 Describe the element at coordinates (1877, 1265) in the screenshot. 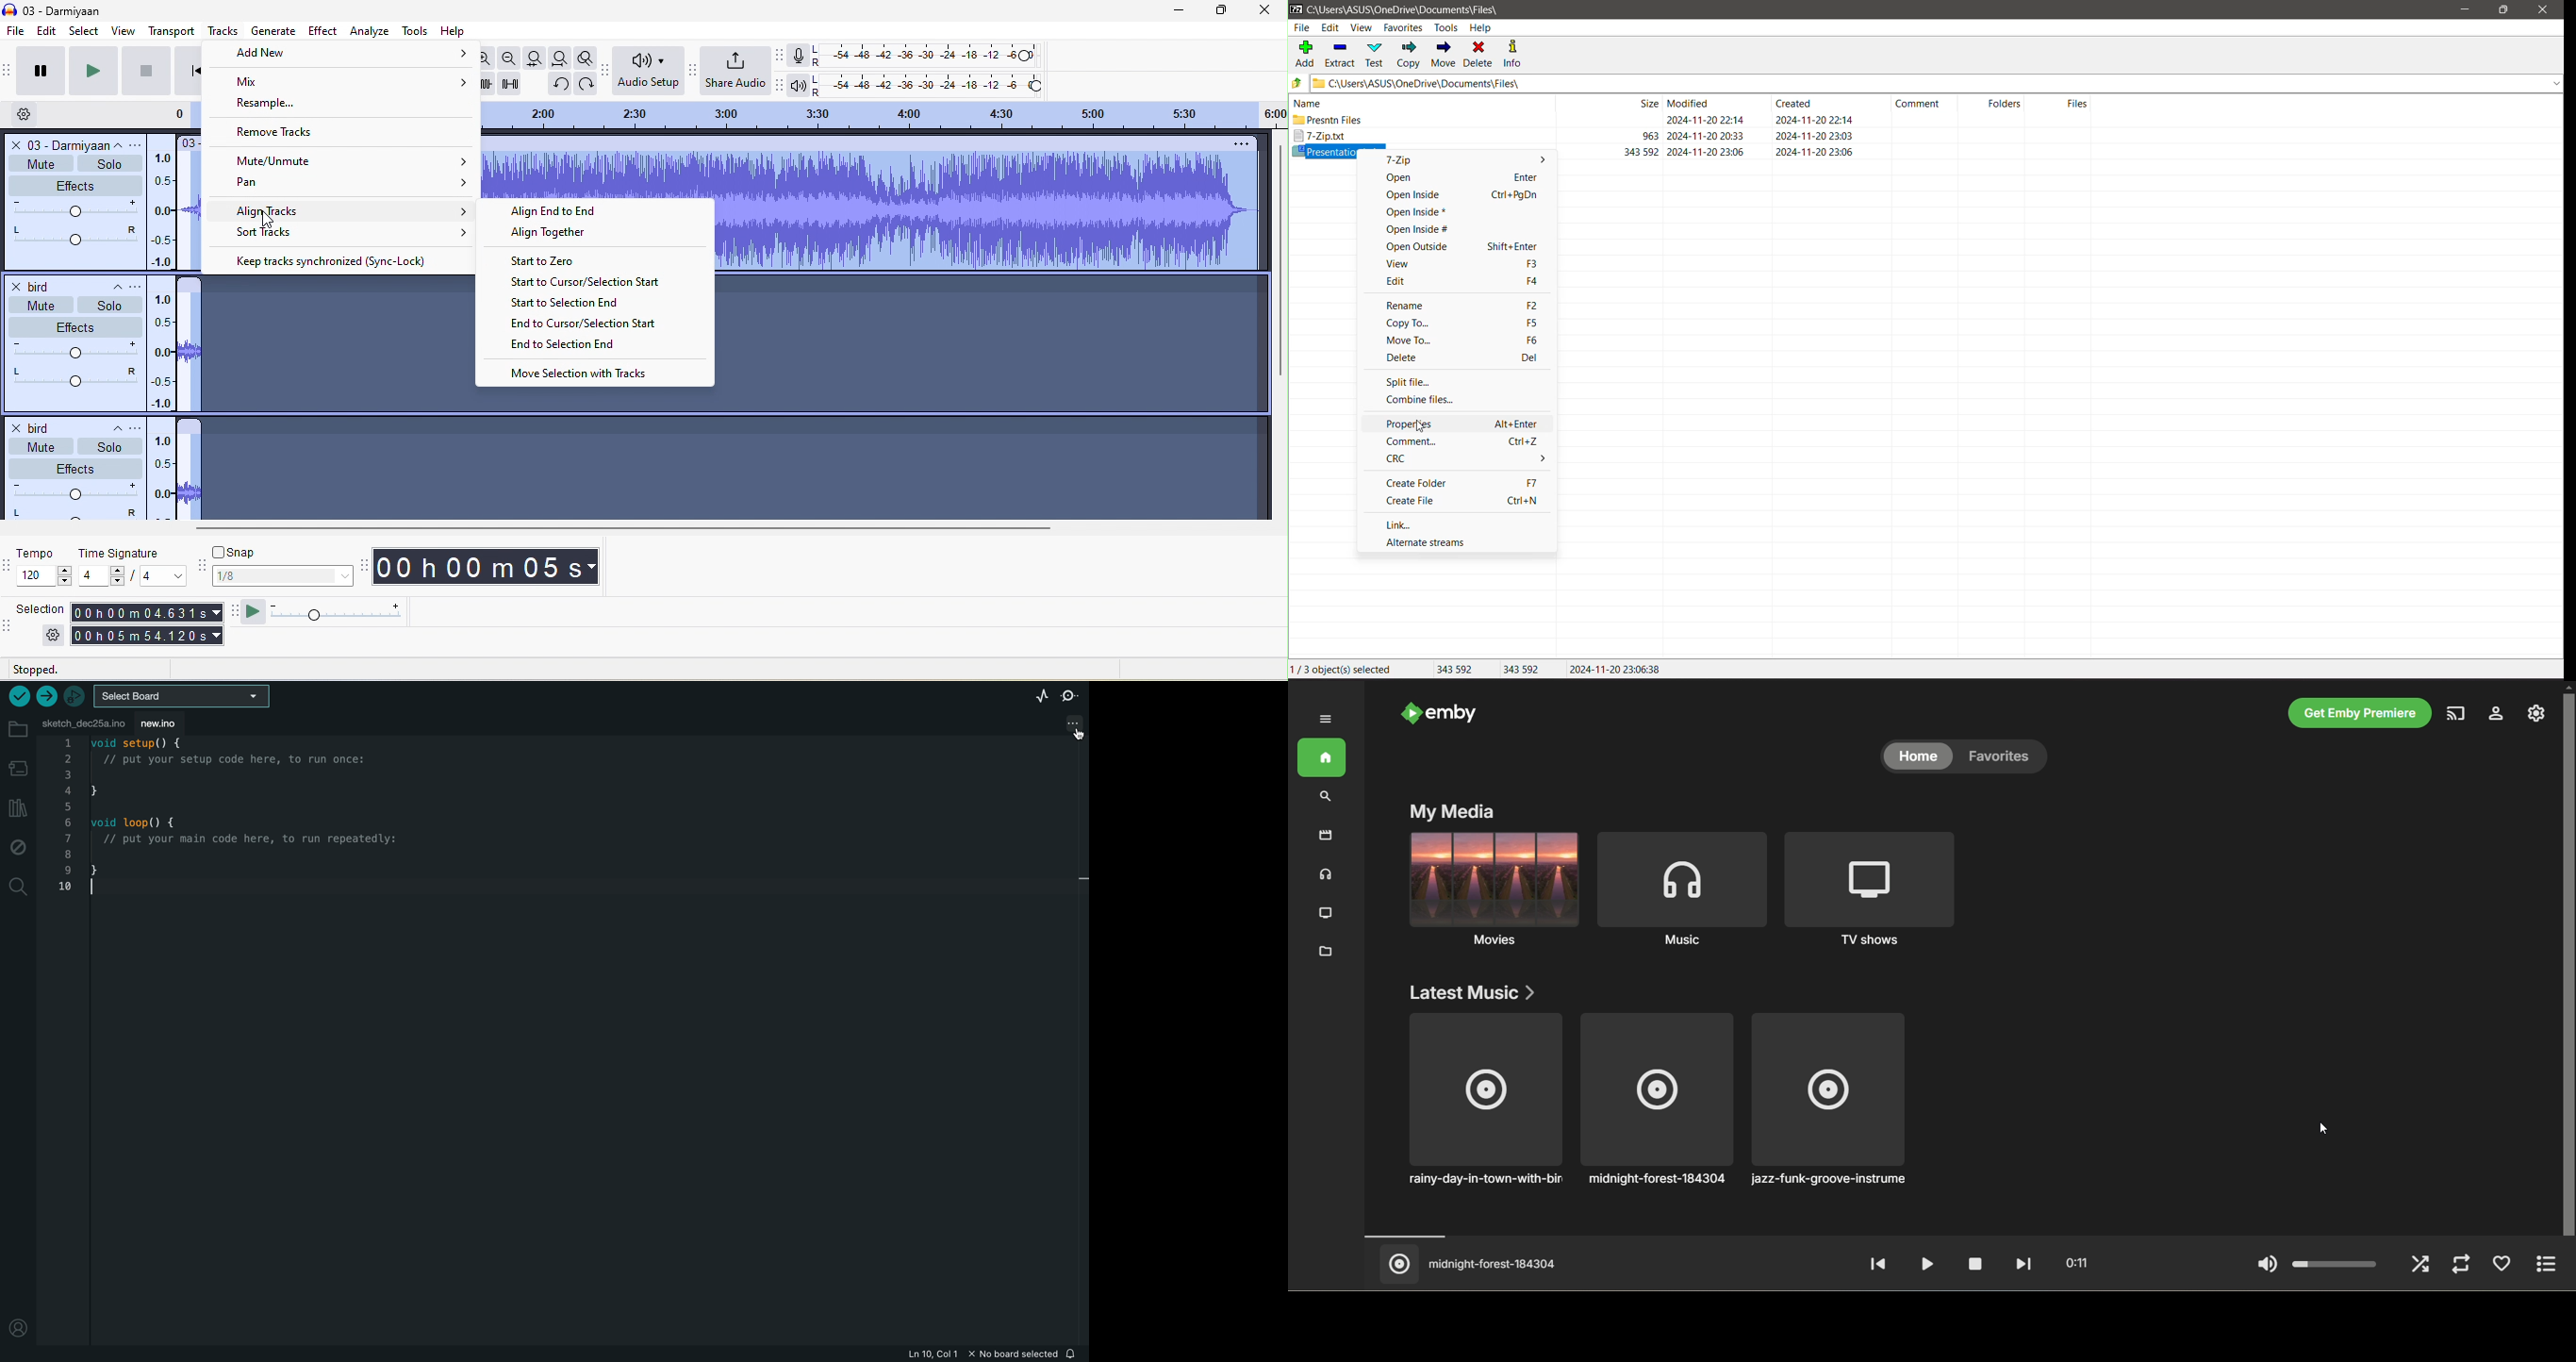

I see `rewind` at that location.